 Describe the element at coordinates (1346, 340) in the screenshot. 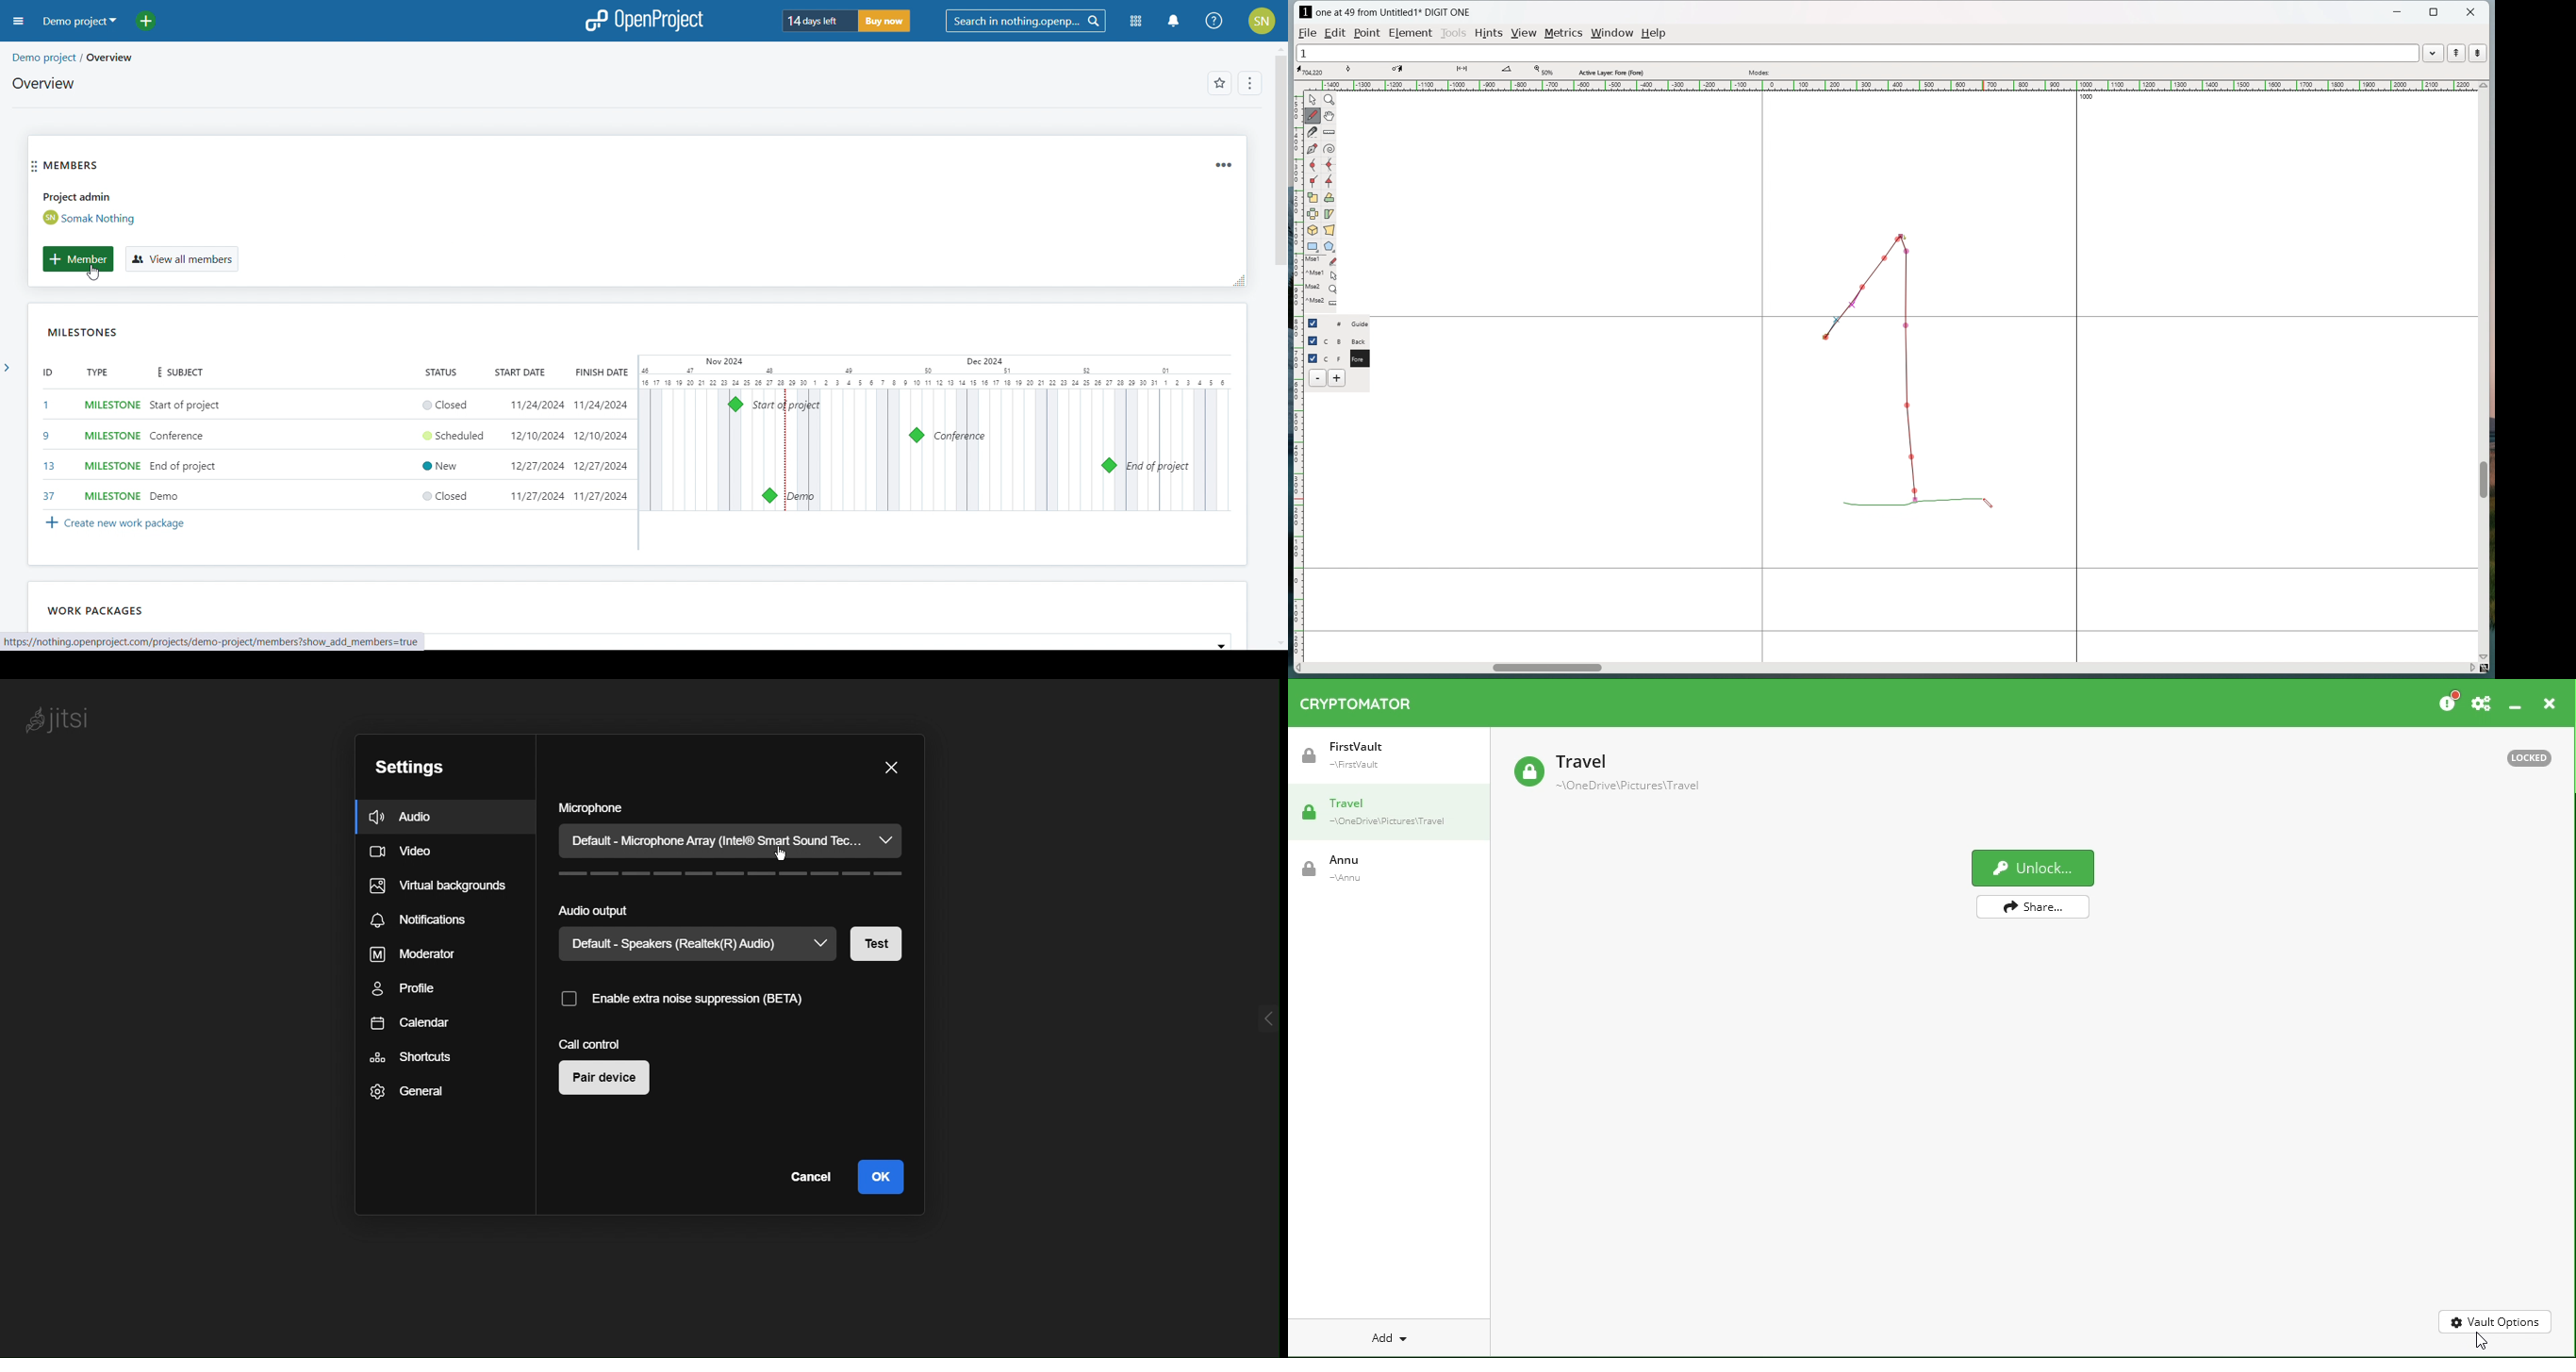

I see `C B Back` at that location.